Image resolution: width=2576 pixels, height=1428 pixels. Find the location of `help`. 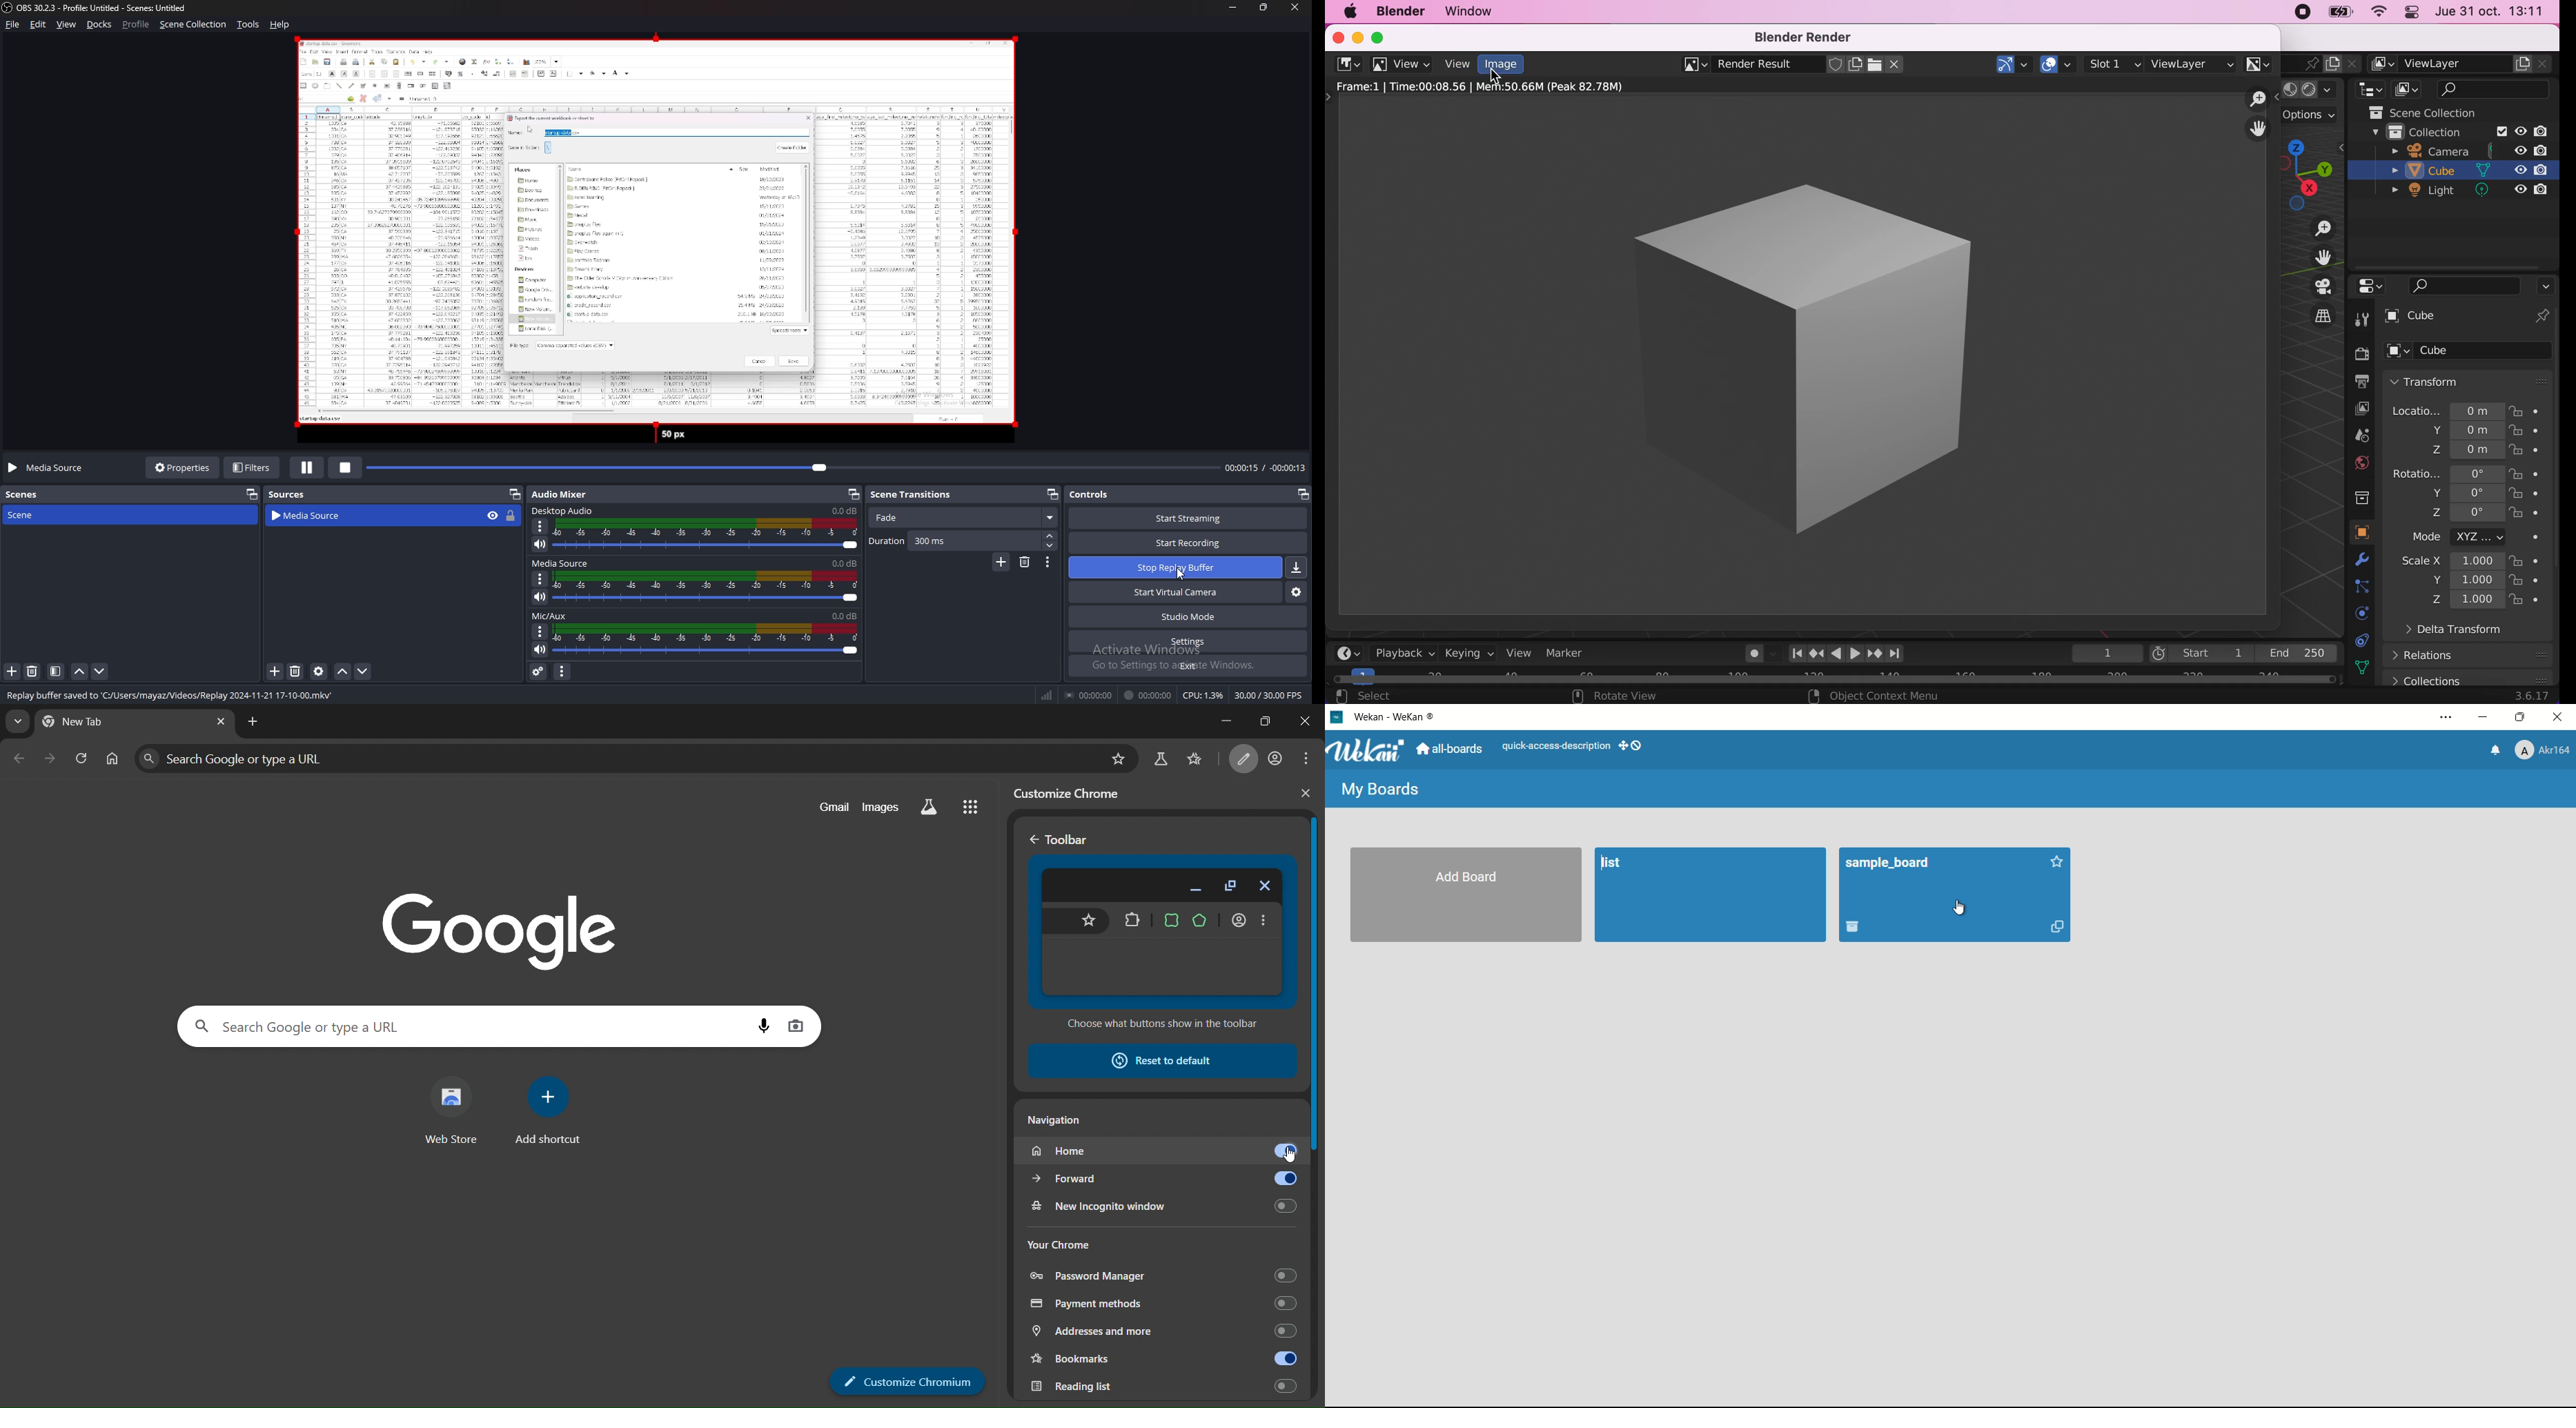

help is located at coordinates (282, 25).